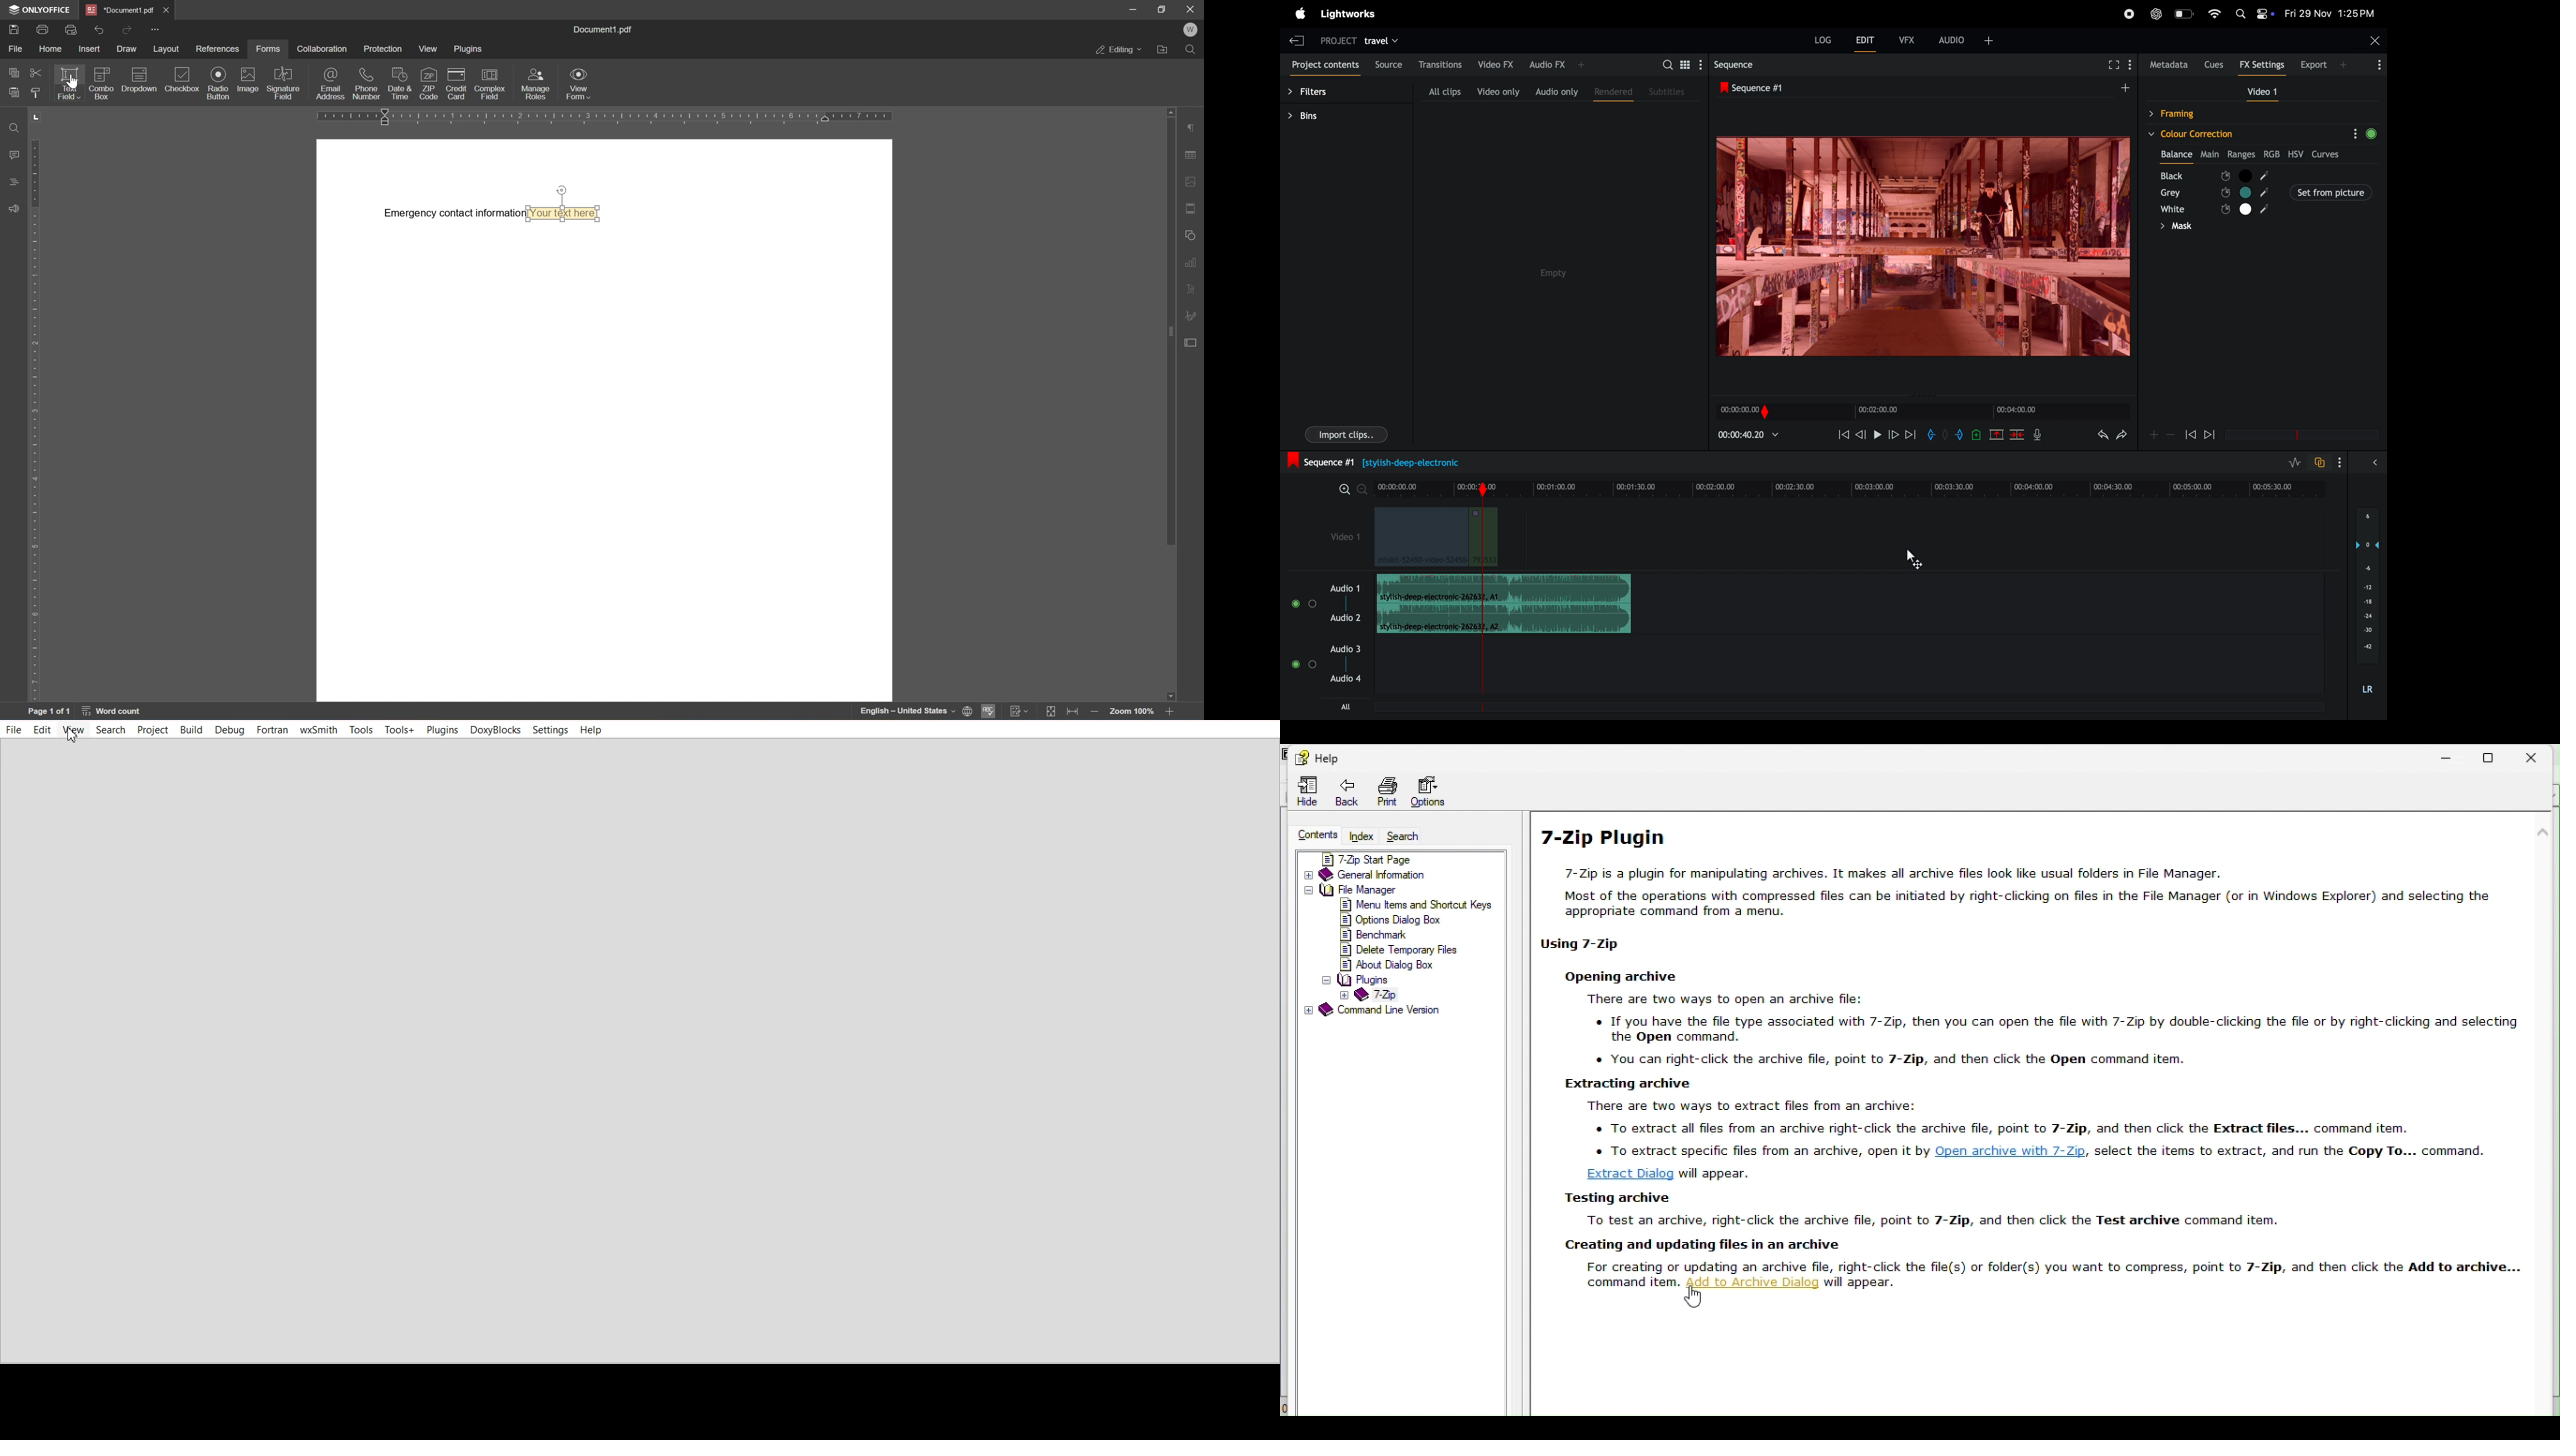 The width and height of the screenshot is (2576, 1456). I want to click on find, so click(15, 128).